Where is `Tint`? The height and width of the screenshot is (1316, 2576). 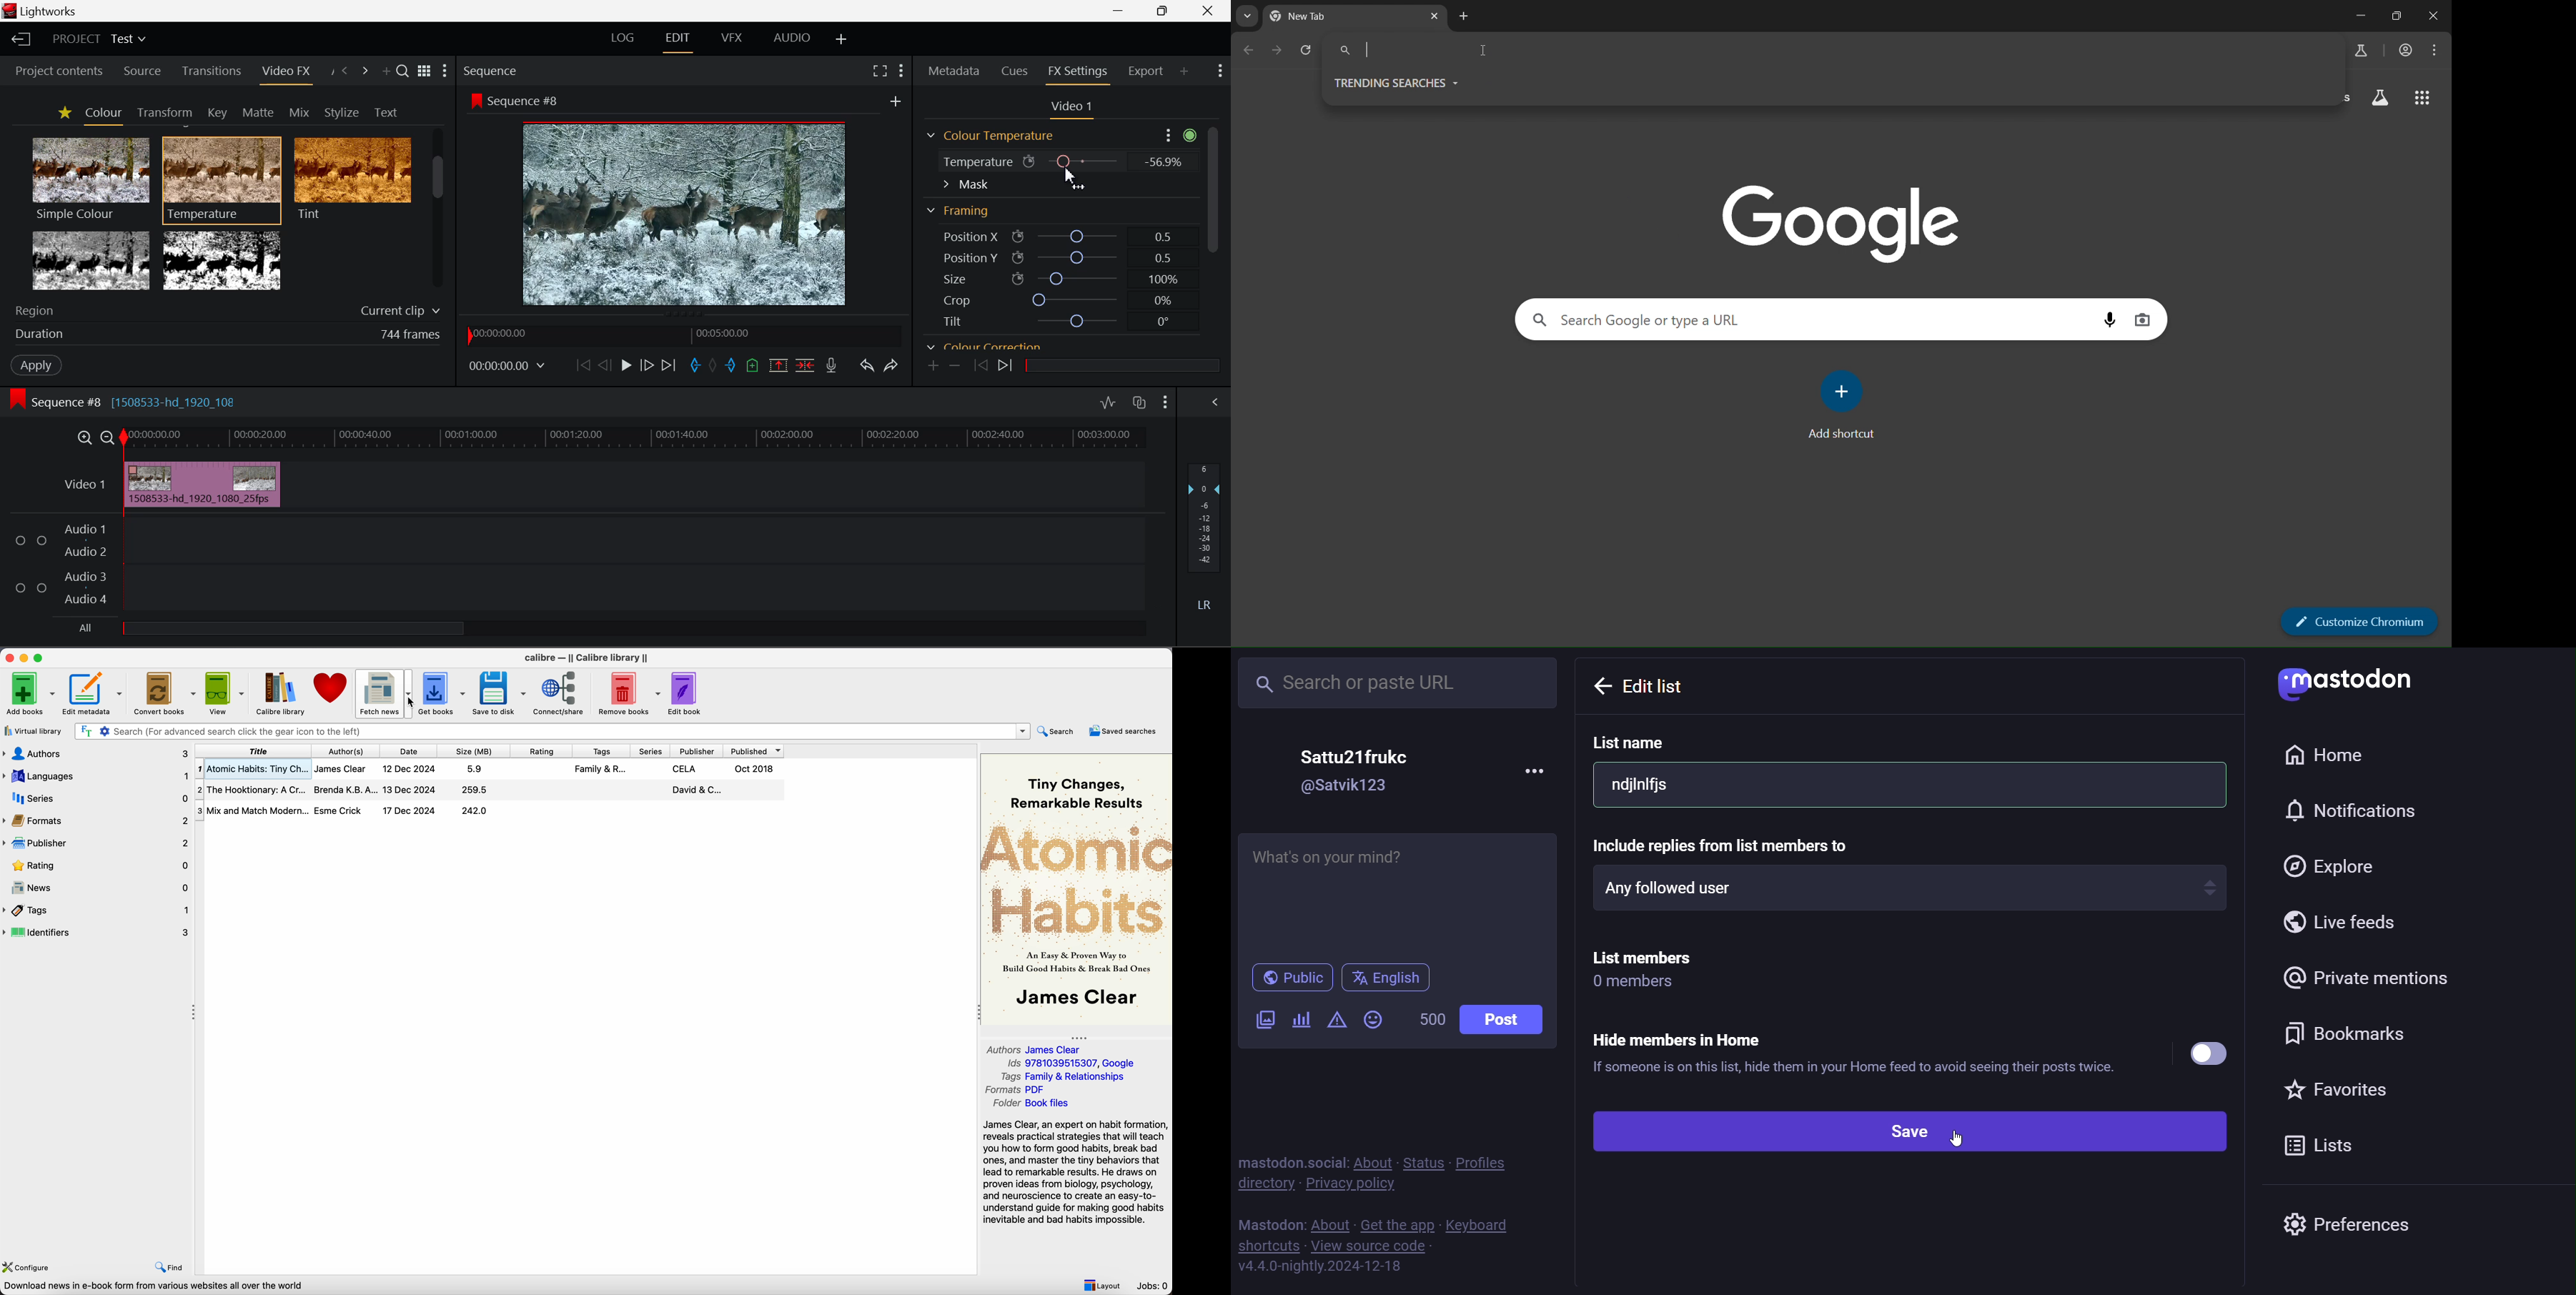 Tint is located at coordinates (351, 178).